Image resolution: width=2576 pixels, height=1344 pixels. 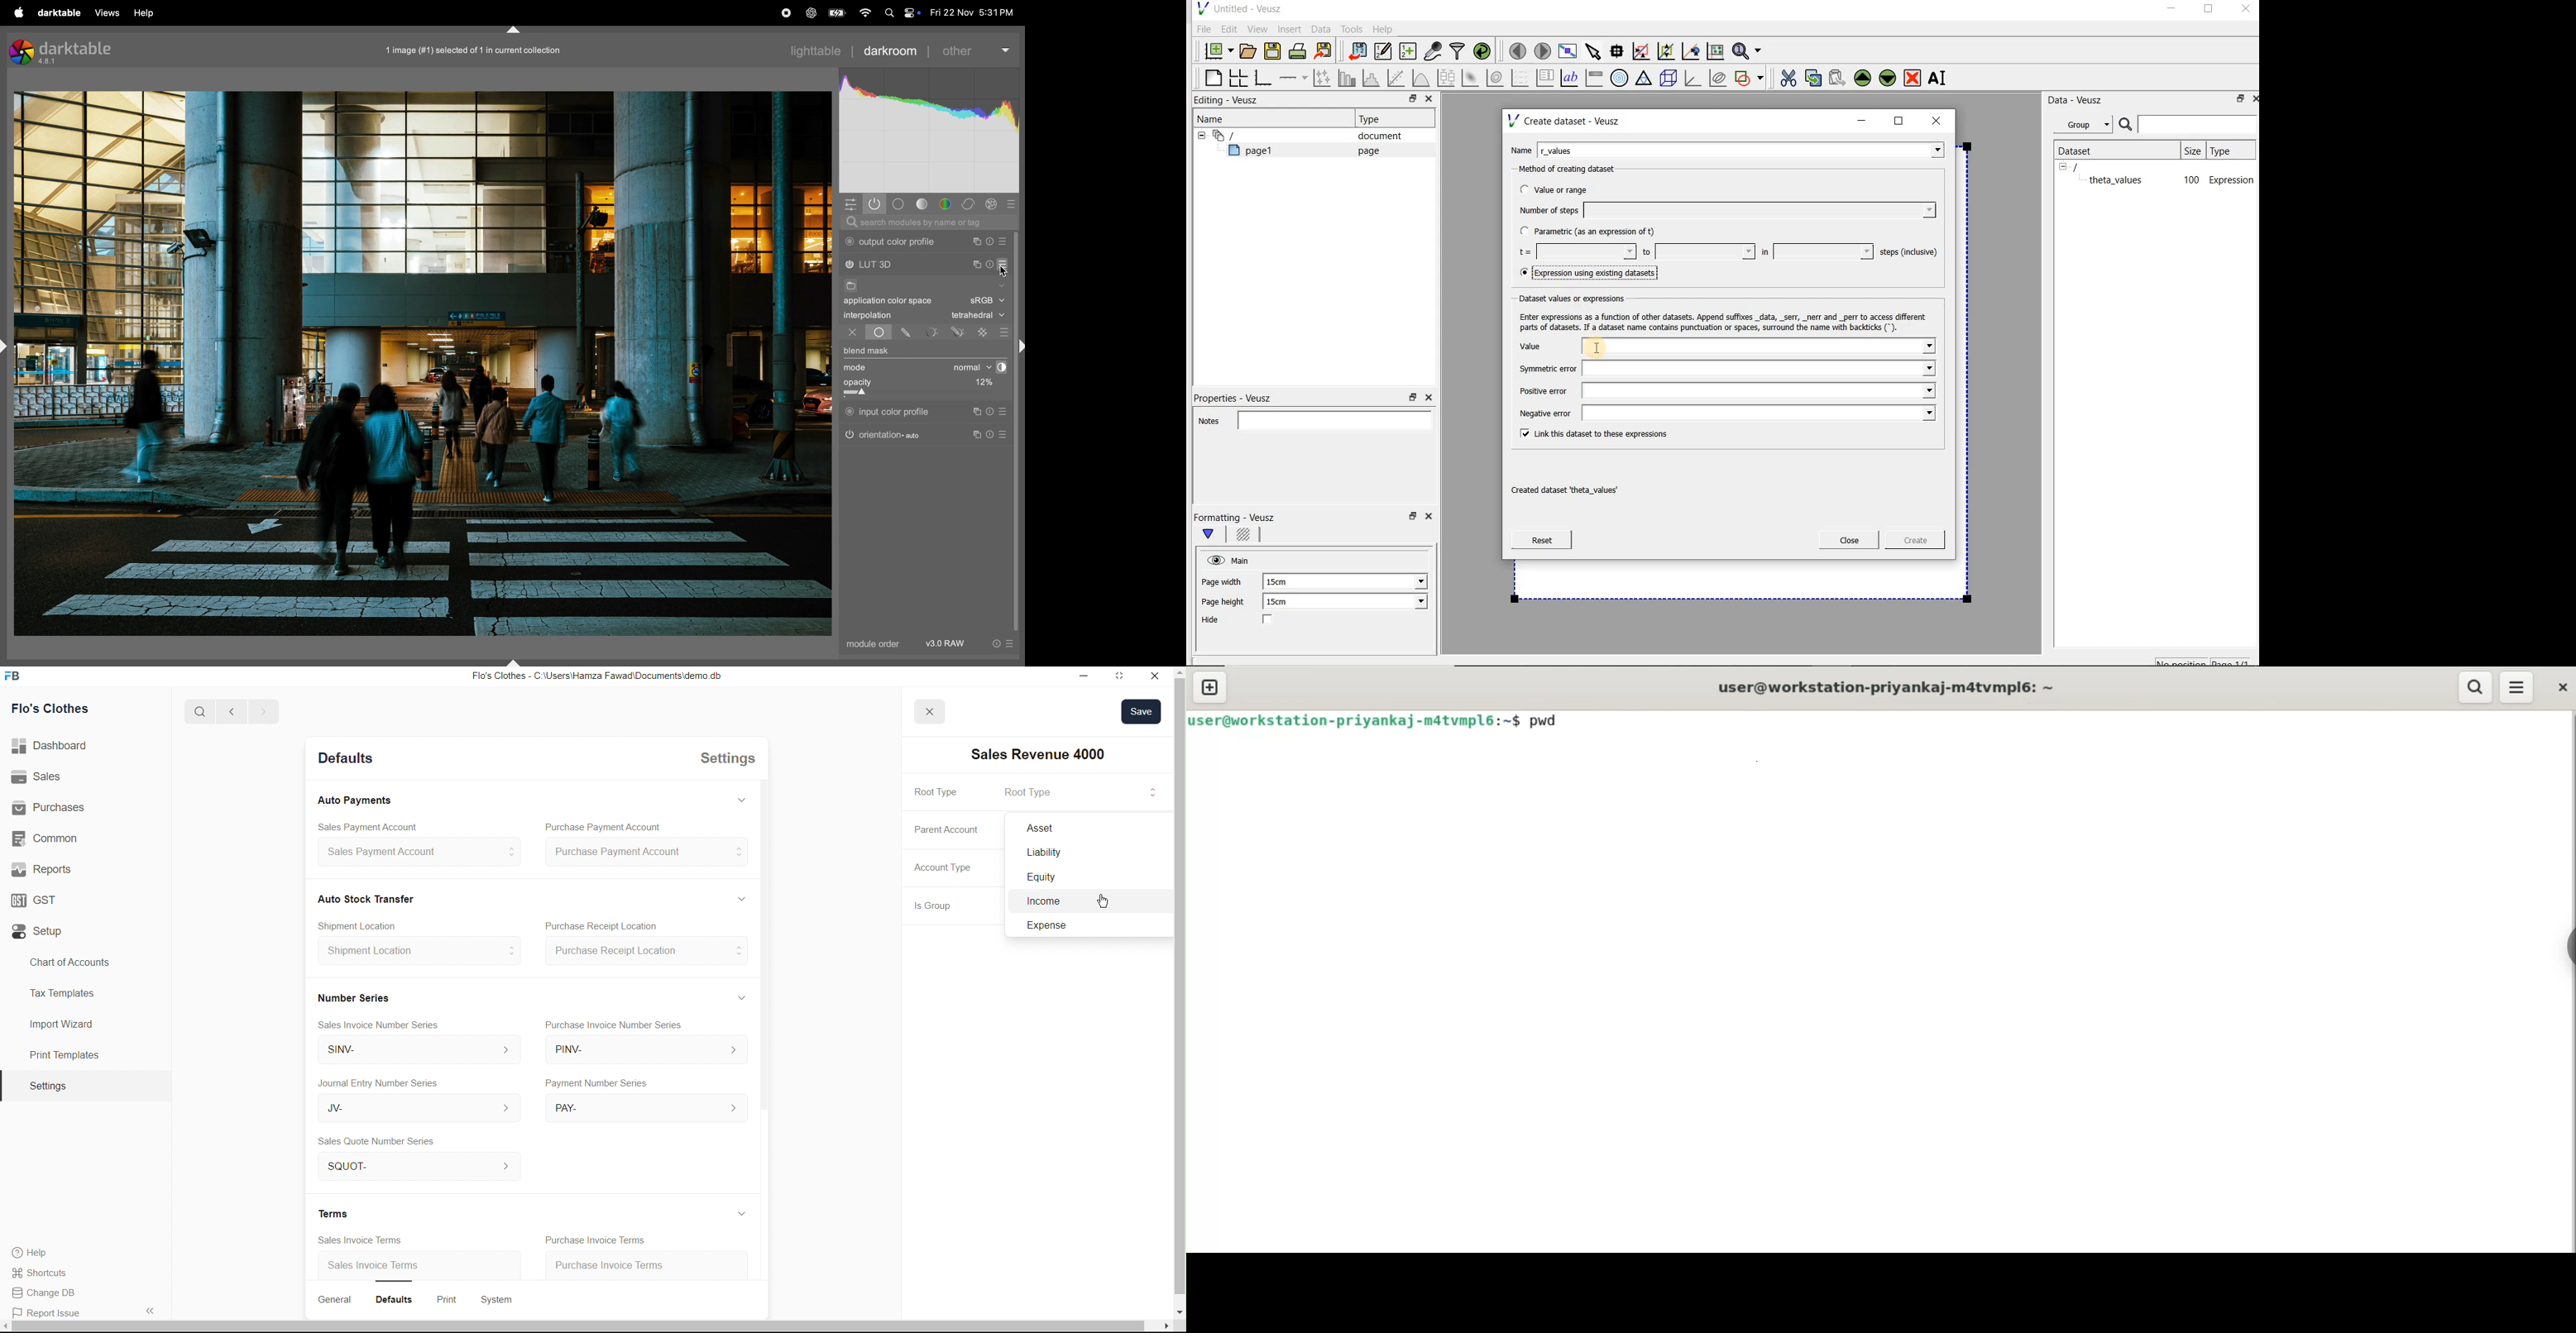 What do you see at coordinates (343, 1213) in the screenshot?
I see `Terms` at bounding box center [343, 1213].